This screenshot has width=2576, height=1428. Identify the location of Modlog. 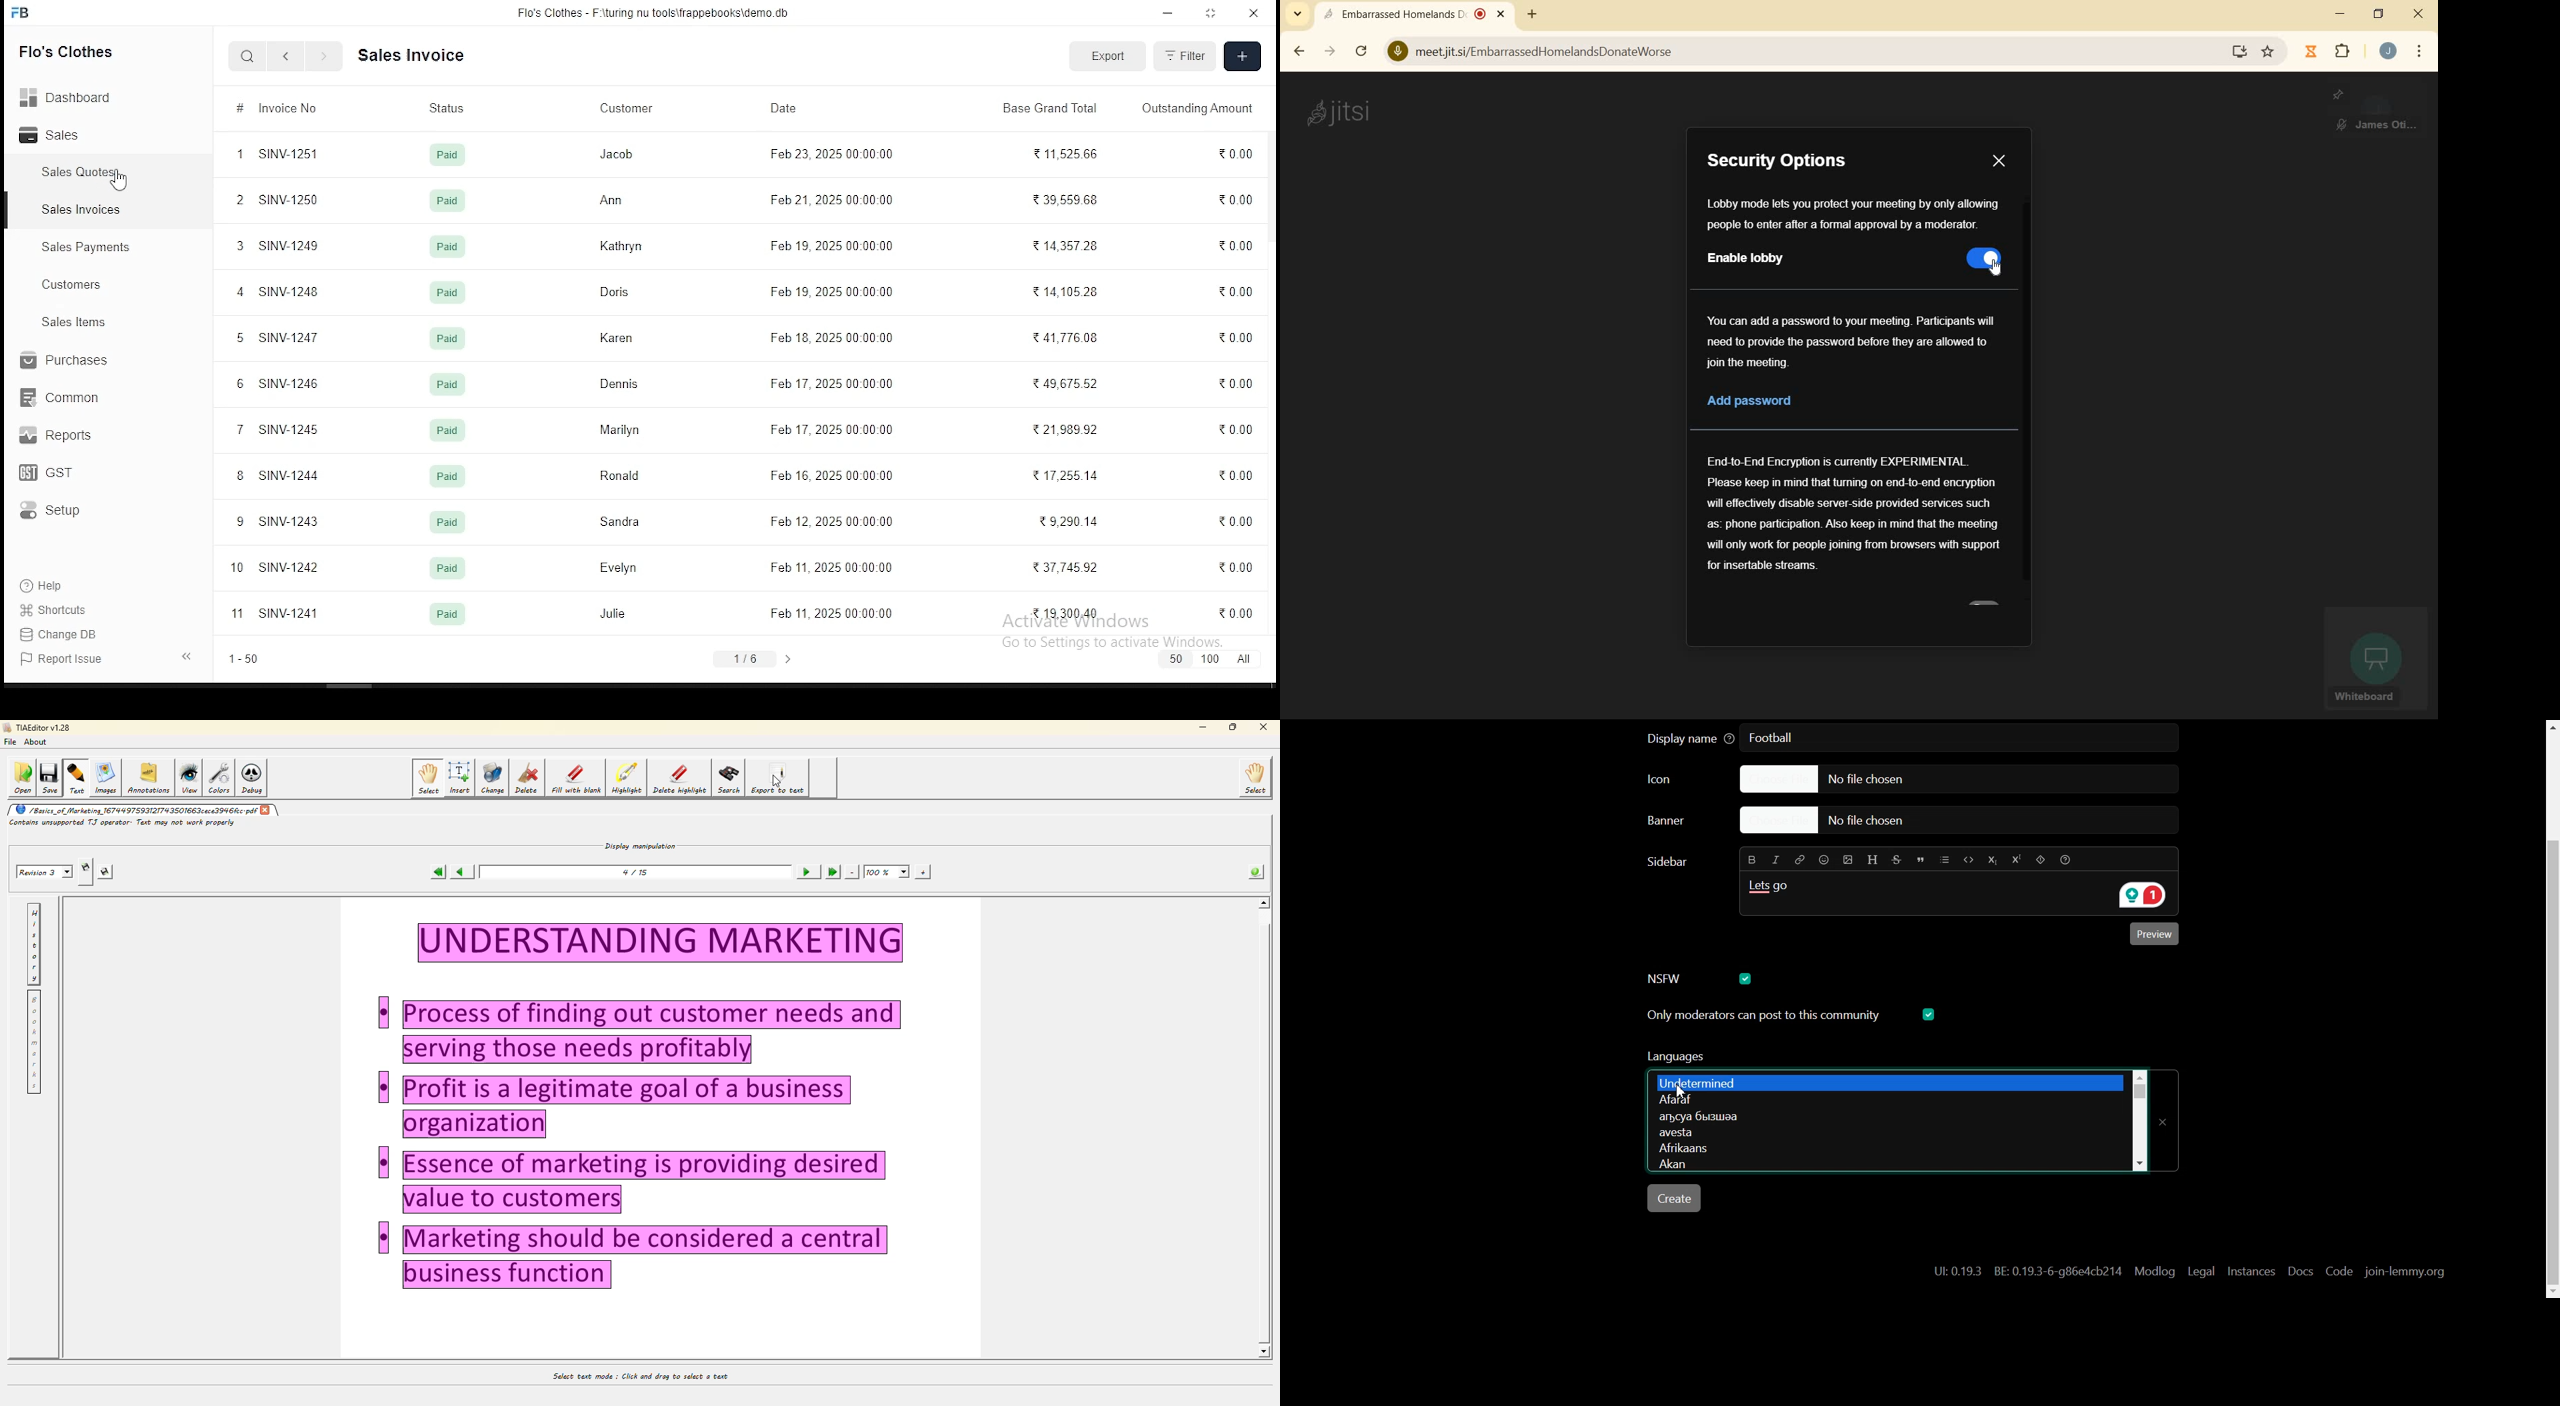
(2155, 1271).